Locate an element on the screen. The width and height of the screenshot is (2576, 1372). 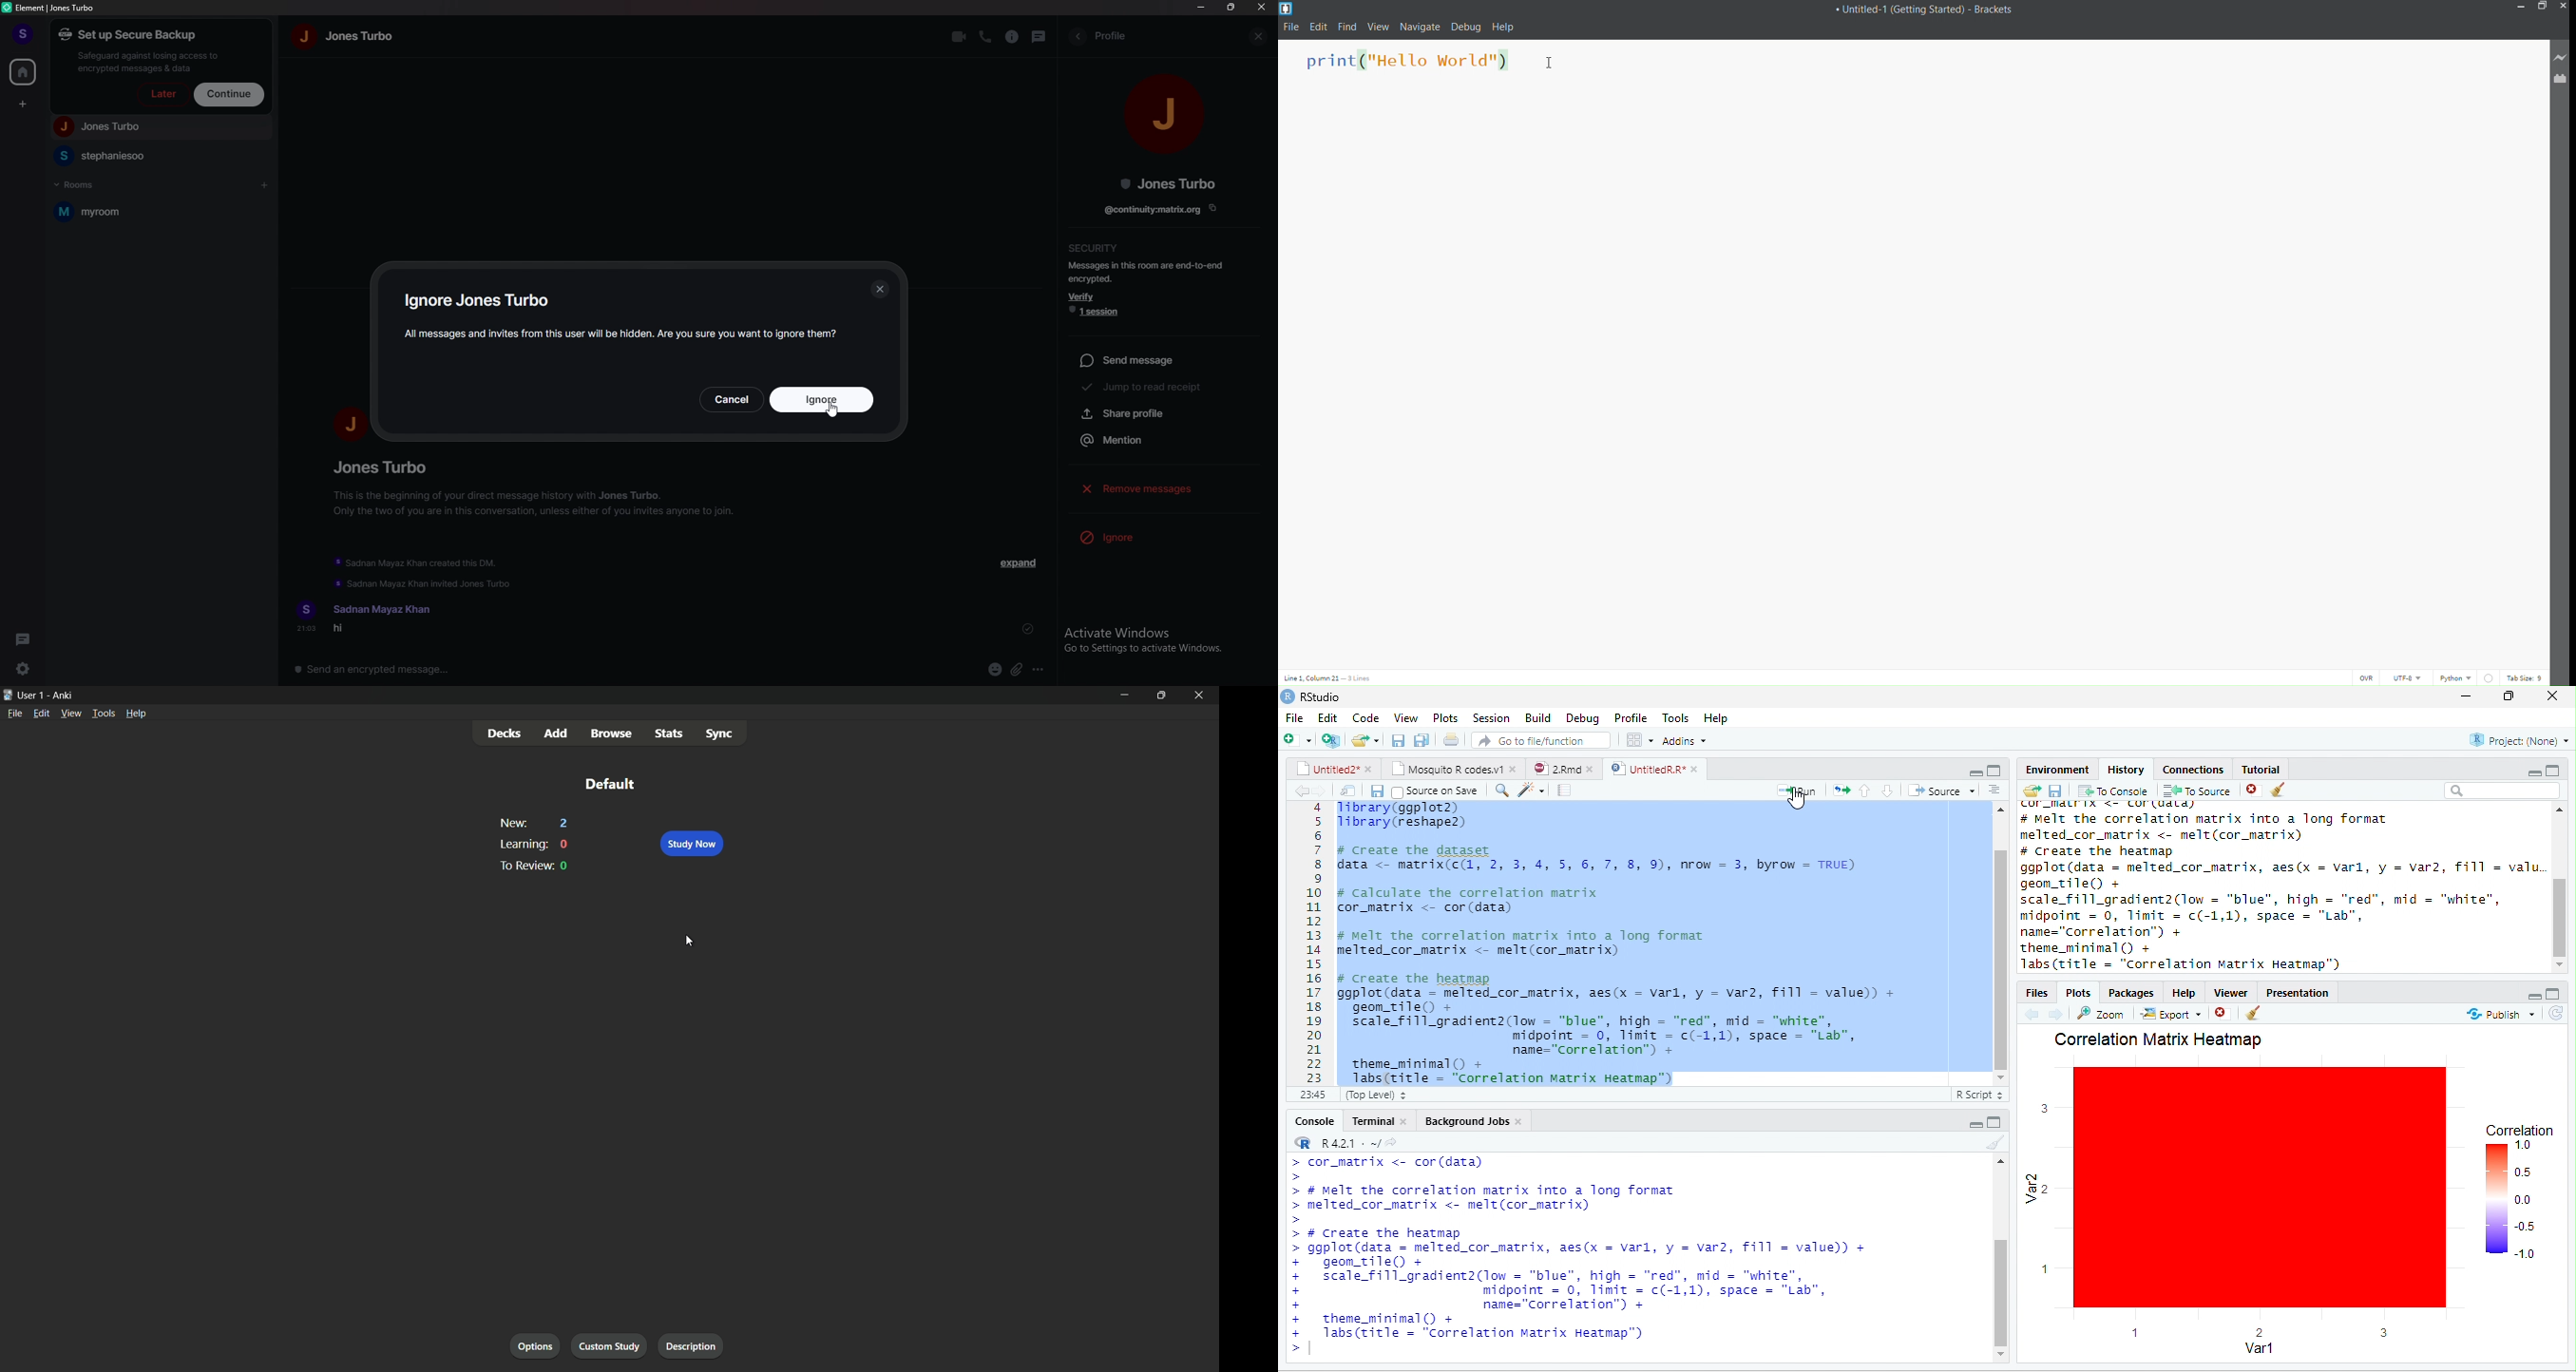
info is located at coordinates (1013, 37).